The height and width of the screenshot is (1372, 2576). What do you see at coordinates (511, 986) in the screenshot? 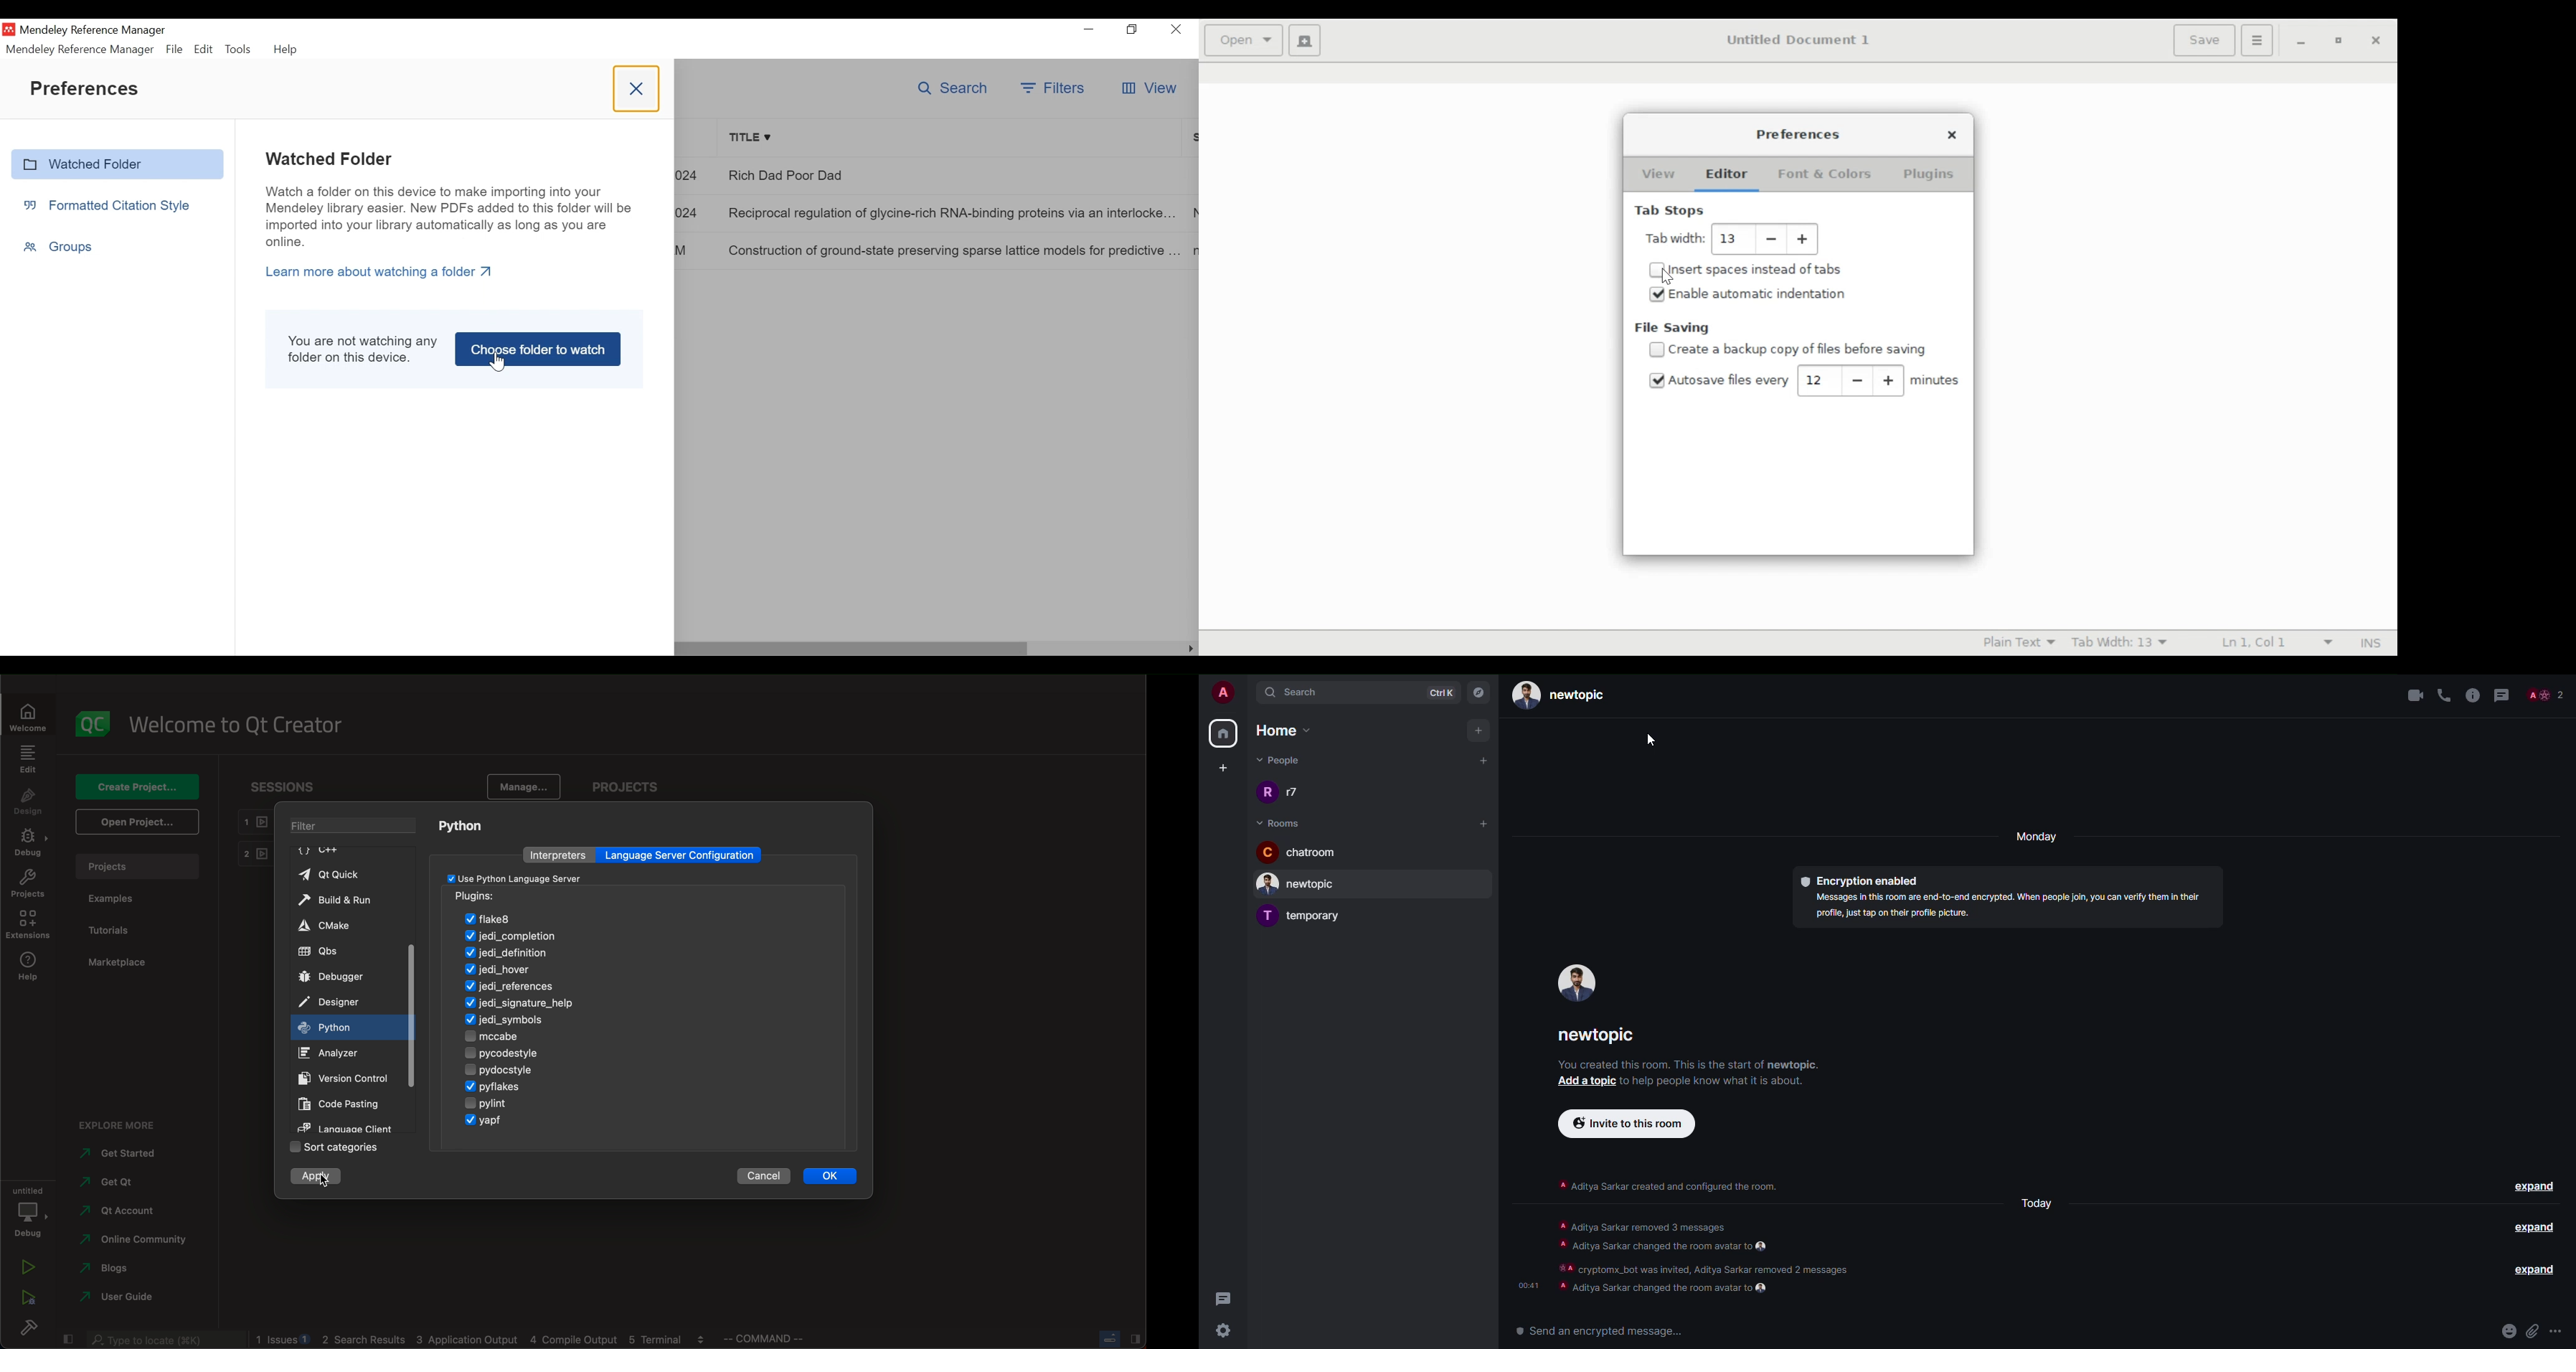
I see `refernces` at bounding box center [511, 986].